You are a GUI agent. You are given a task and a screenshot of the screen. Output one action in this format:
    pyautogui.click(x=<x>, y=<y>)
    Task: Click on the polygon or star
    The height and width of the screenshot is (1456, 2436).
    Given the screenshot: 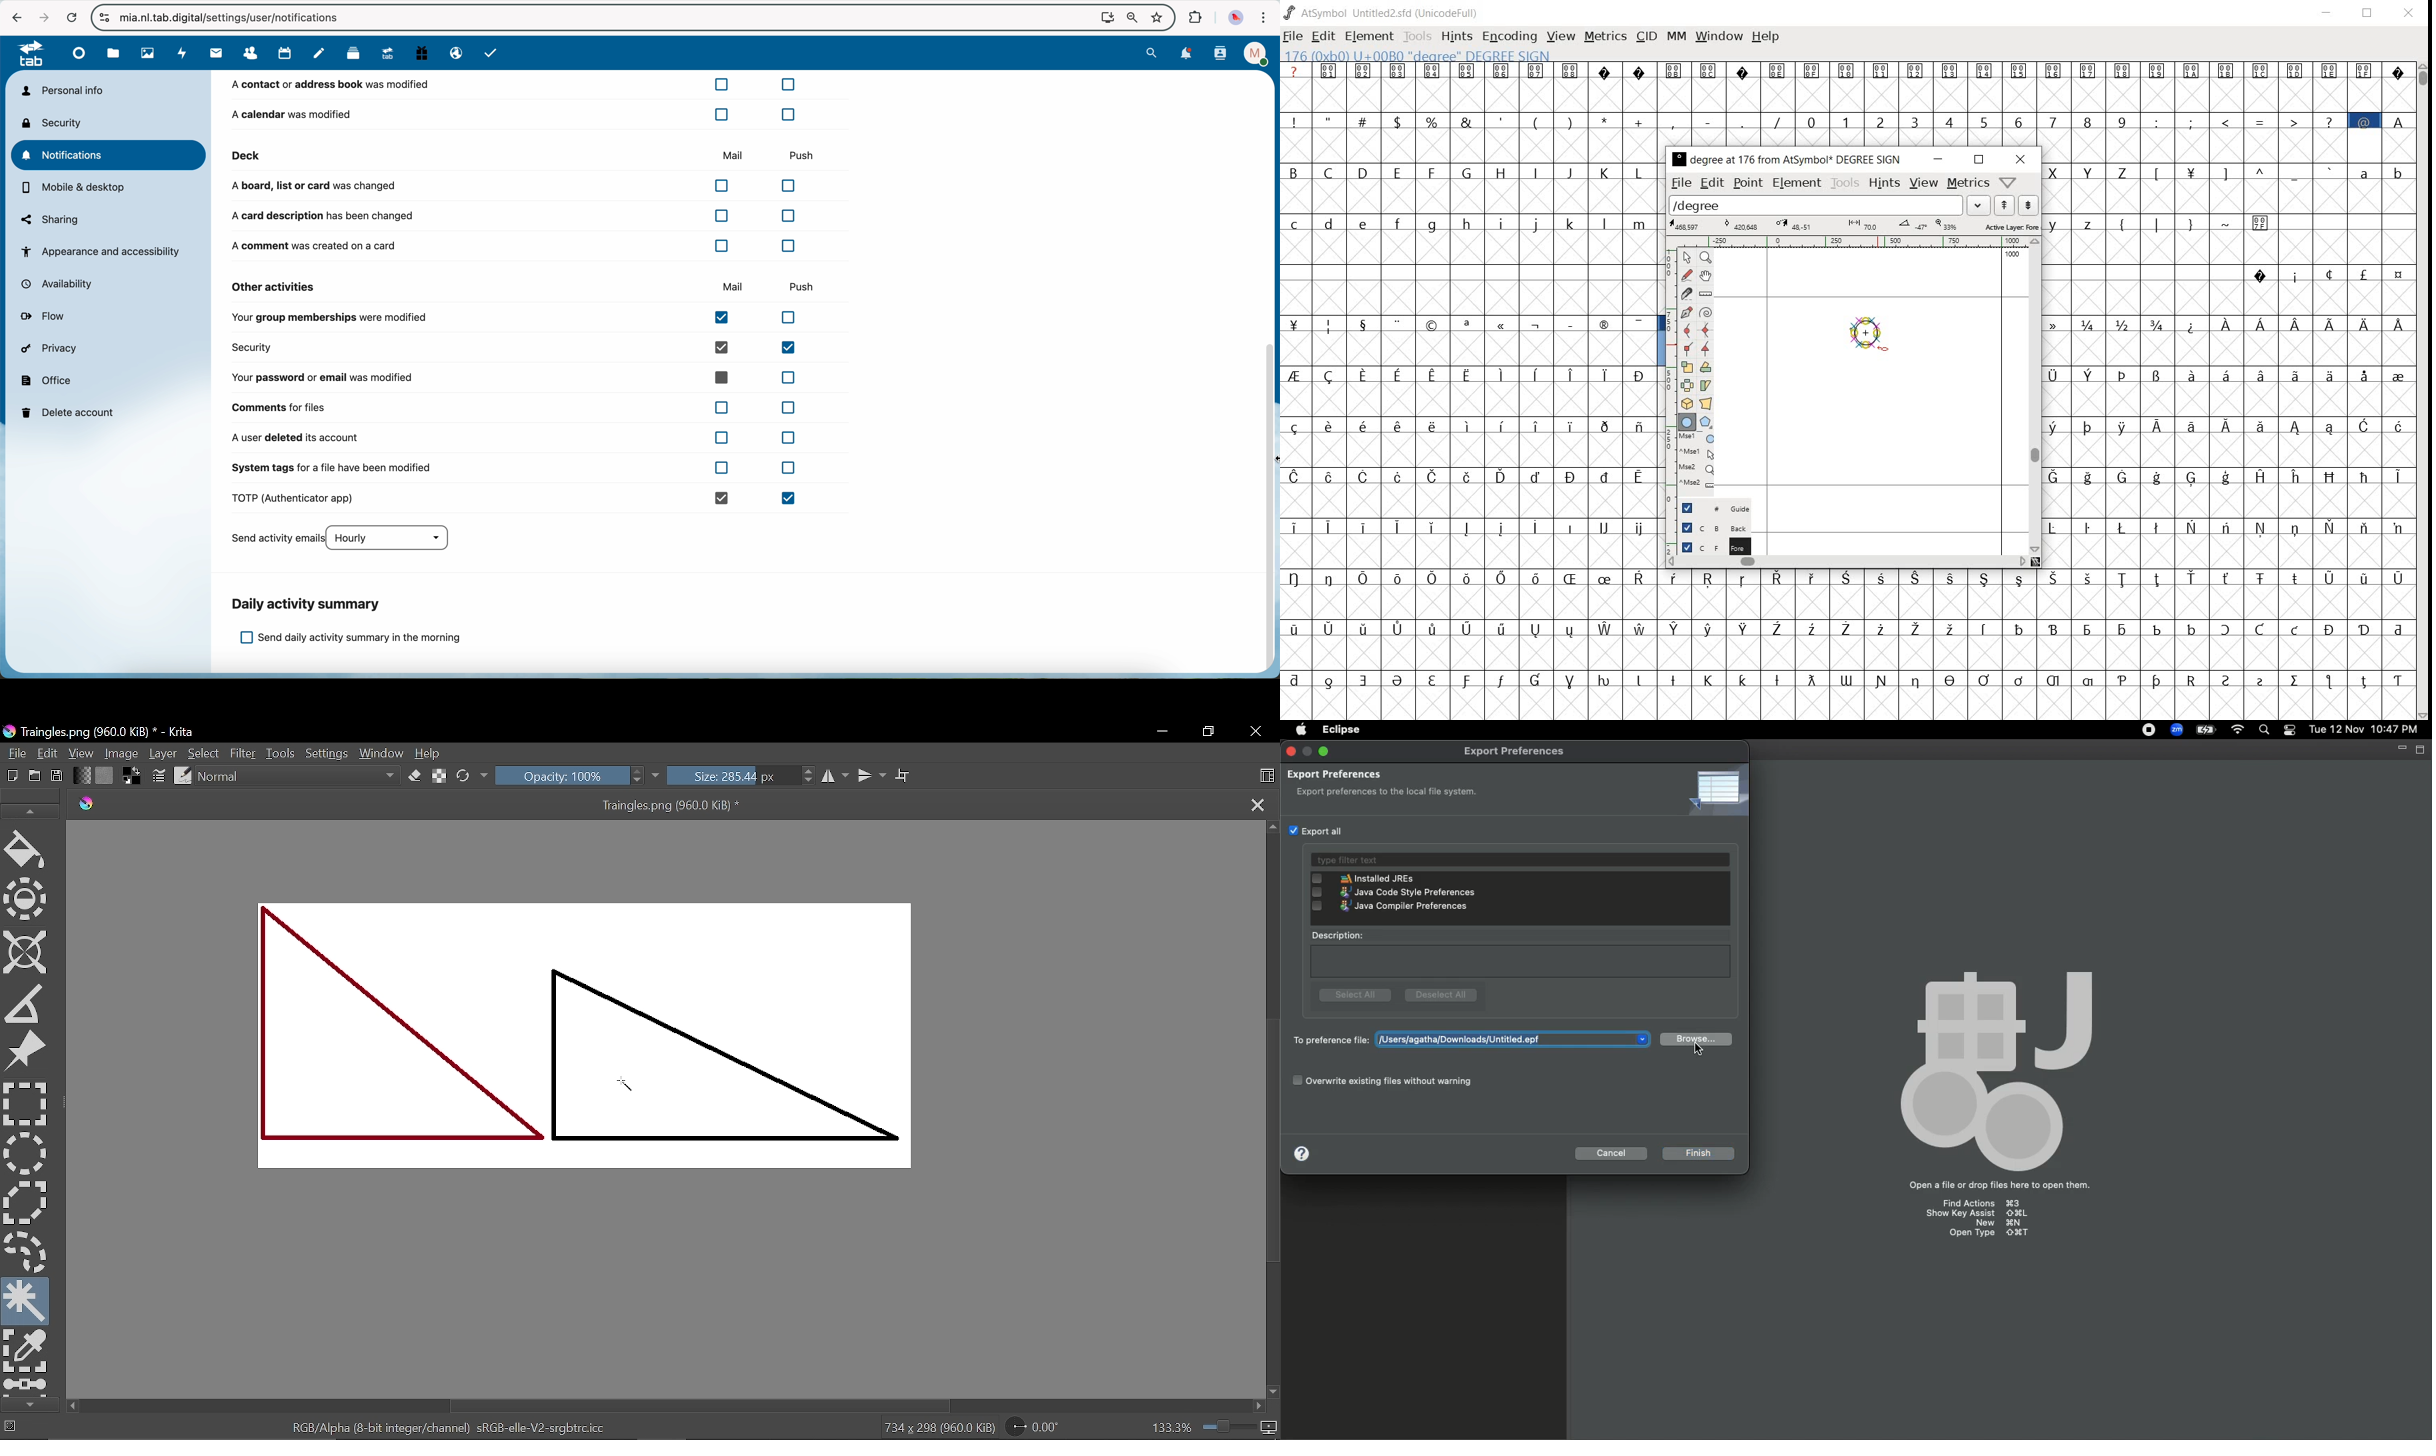 What is the action you would take?
    pyautogui.click(x=1707, y=421)
    